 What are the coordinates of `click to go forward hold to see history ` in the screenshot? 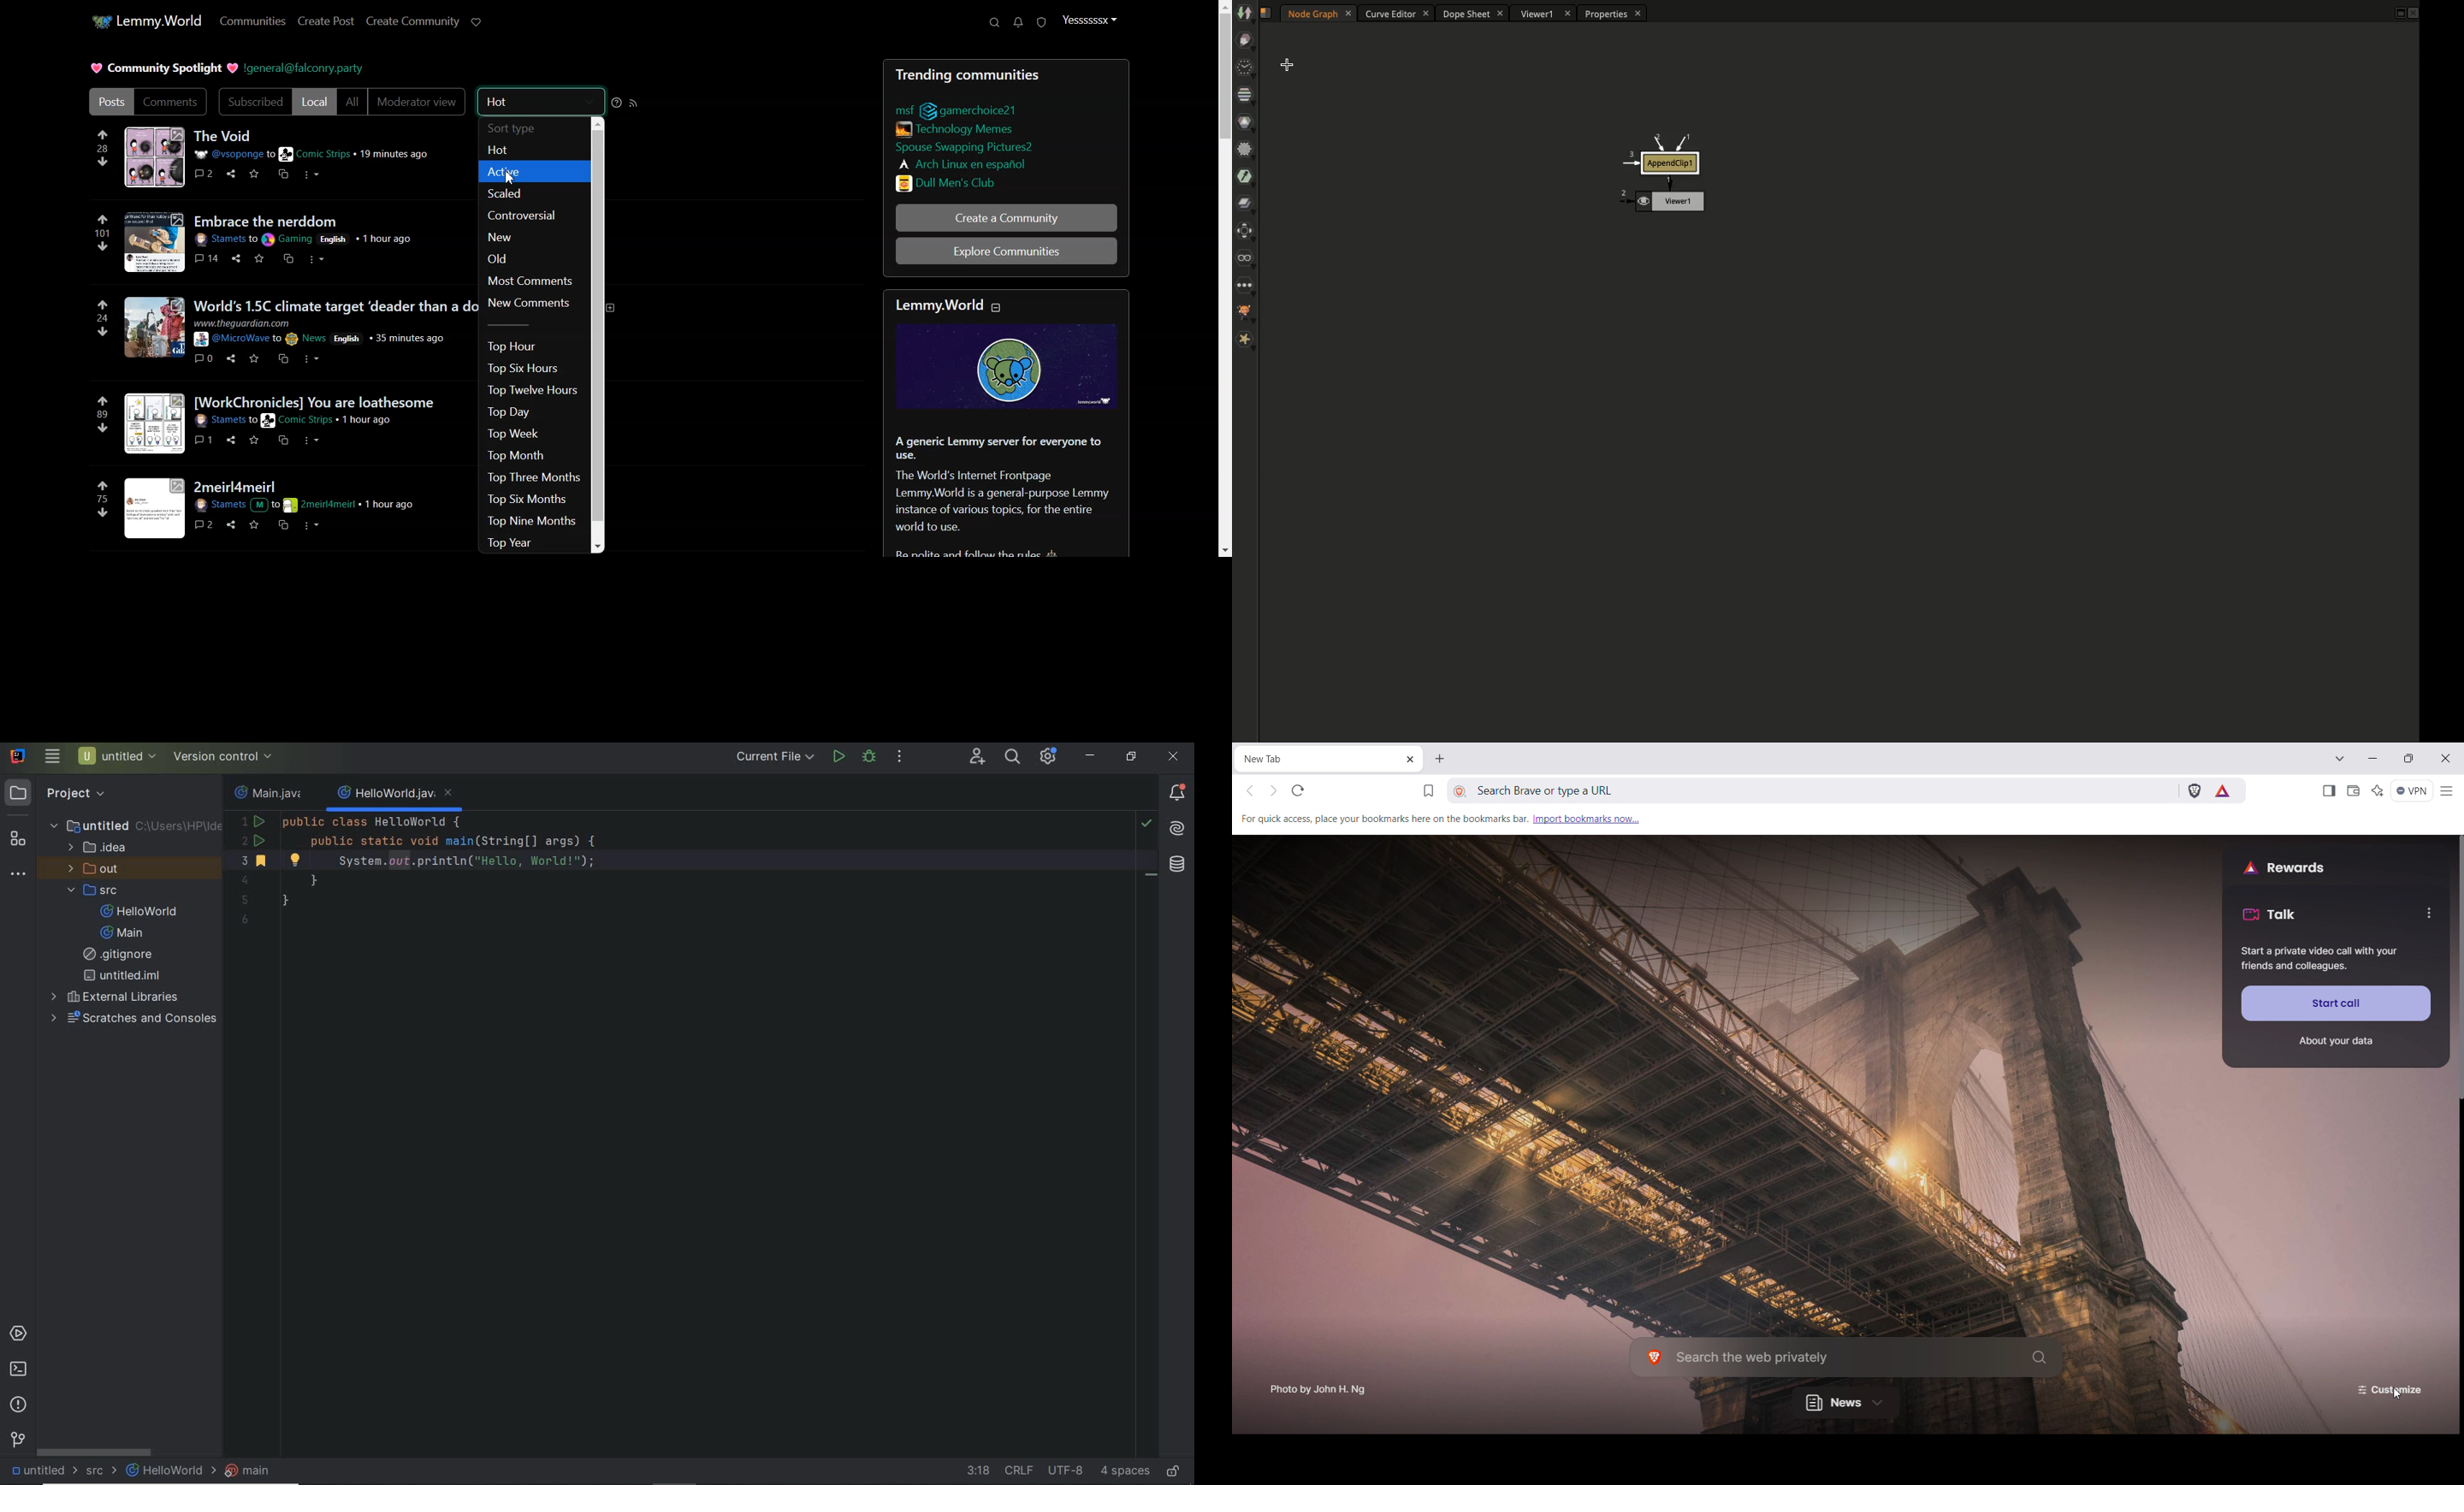 It's located at (1273, 790).